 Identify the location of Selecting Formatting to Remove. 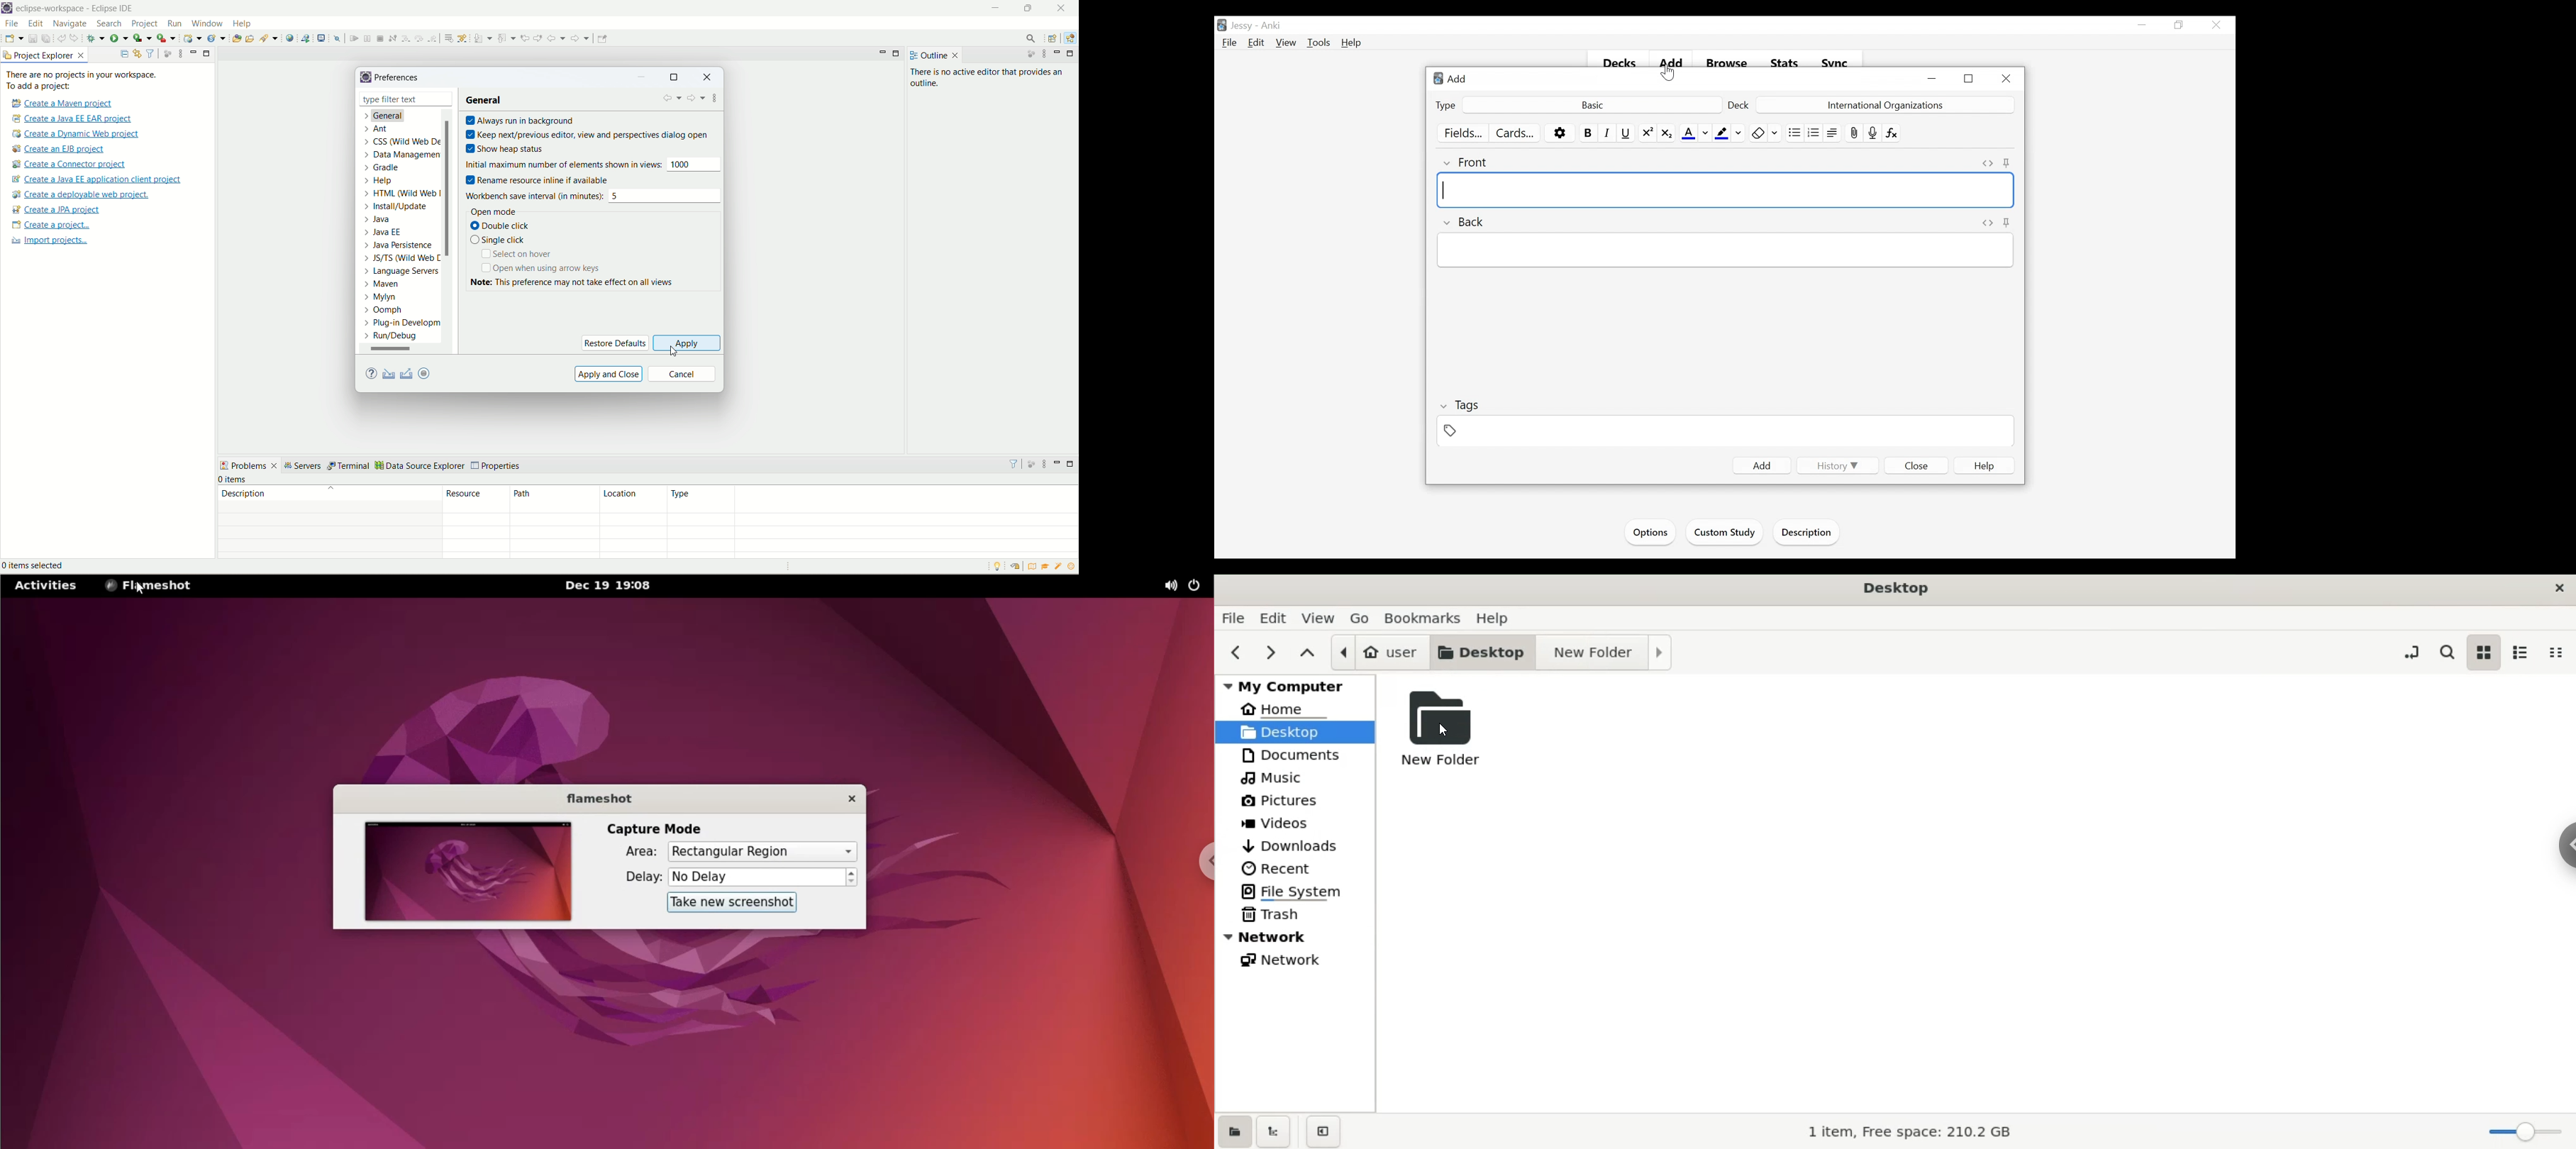
(1774, 132).